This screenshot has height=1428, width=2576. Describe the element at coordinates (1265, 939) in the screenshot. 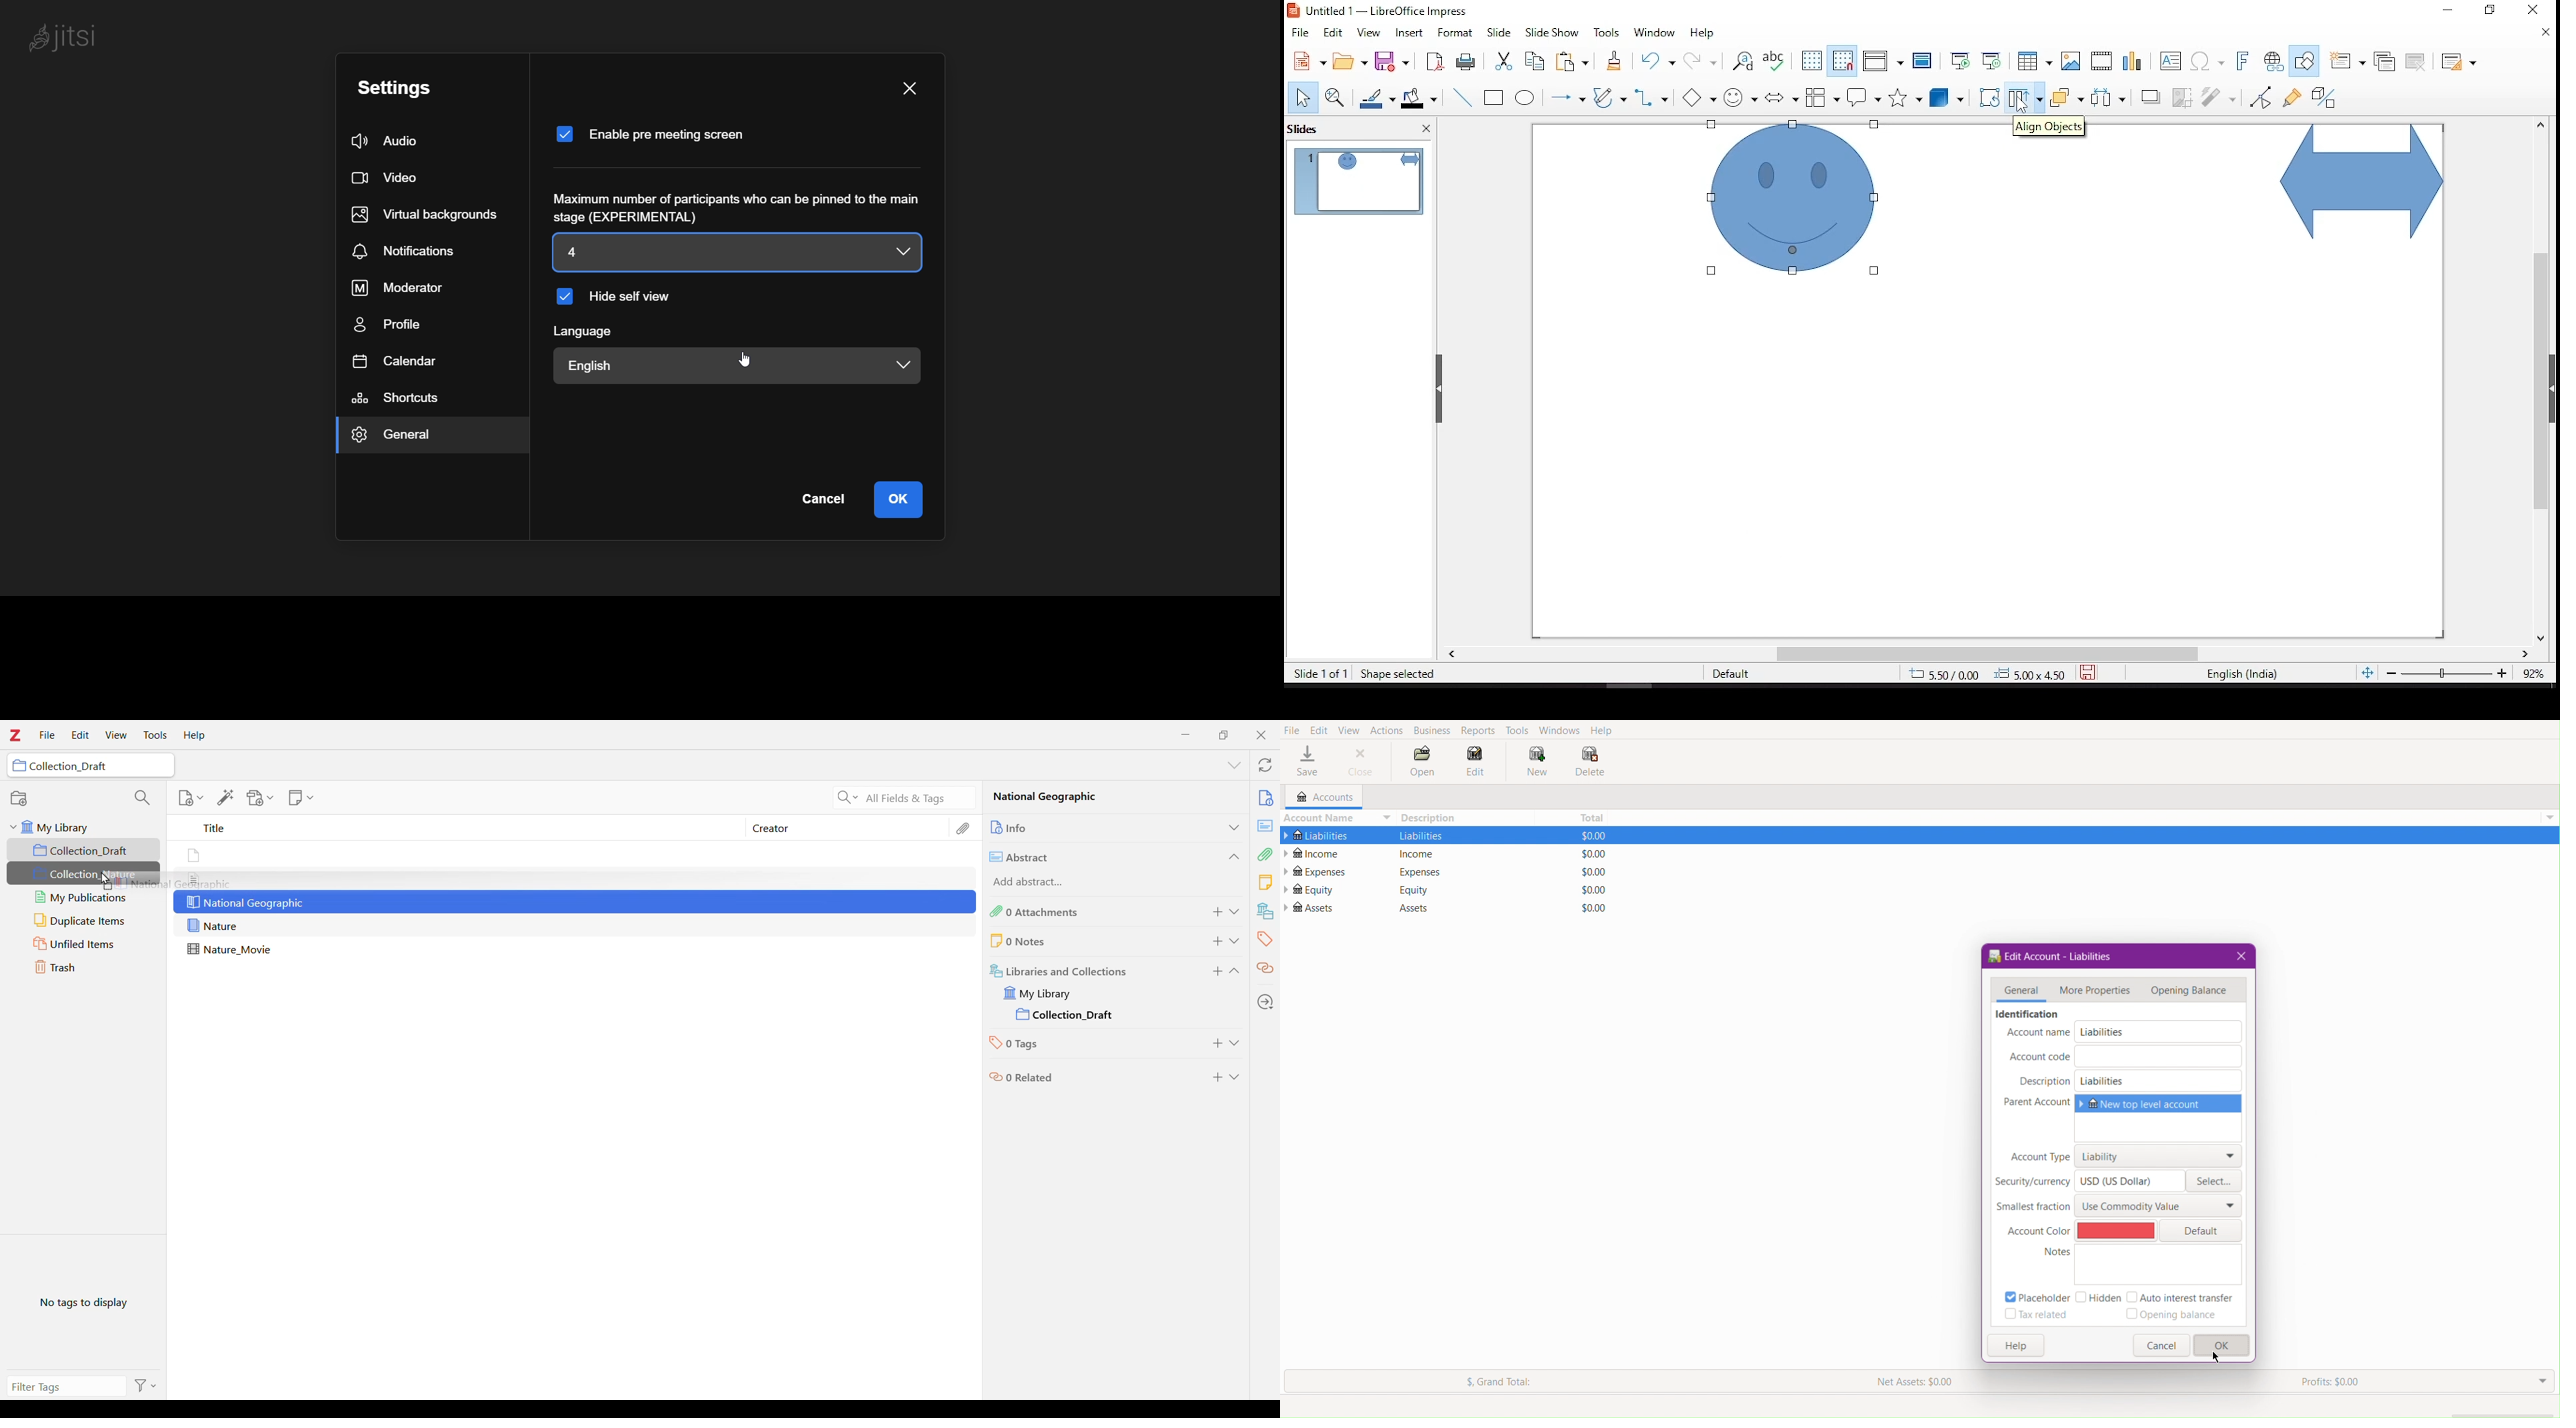

I see `Tags` at that location.